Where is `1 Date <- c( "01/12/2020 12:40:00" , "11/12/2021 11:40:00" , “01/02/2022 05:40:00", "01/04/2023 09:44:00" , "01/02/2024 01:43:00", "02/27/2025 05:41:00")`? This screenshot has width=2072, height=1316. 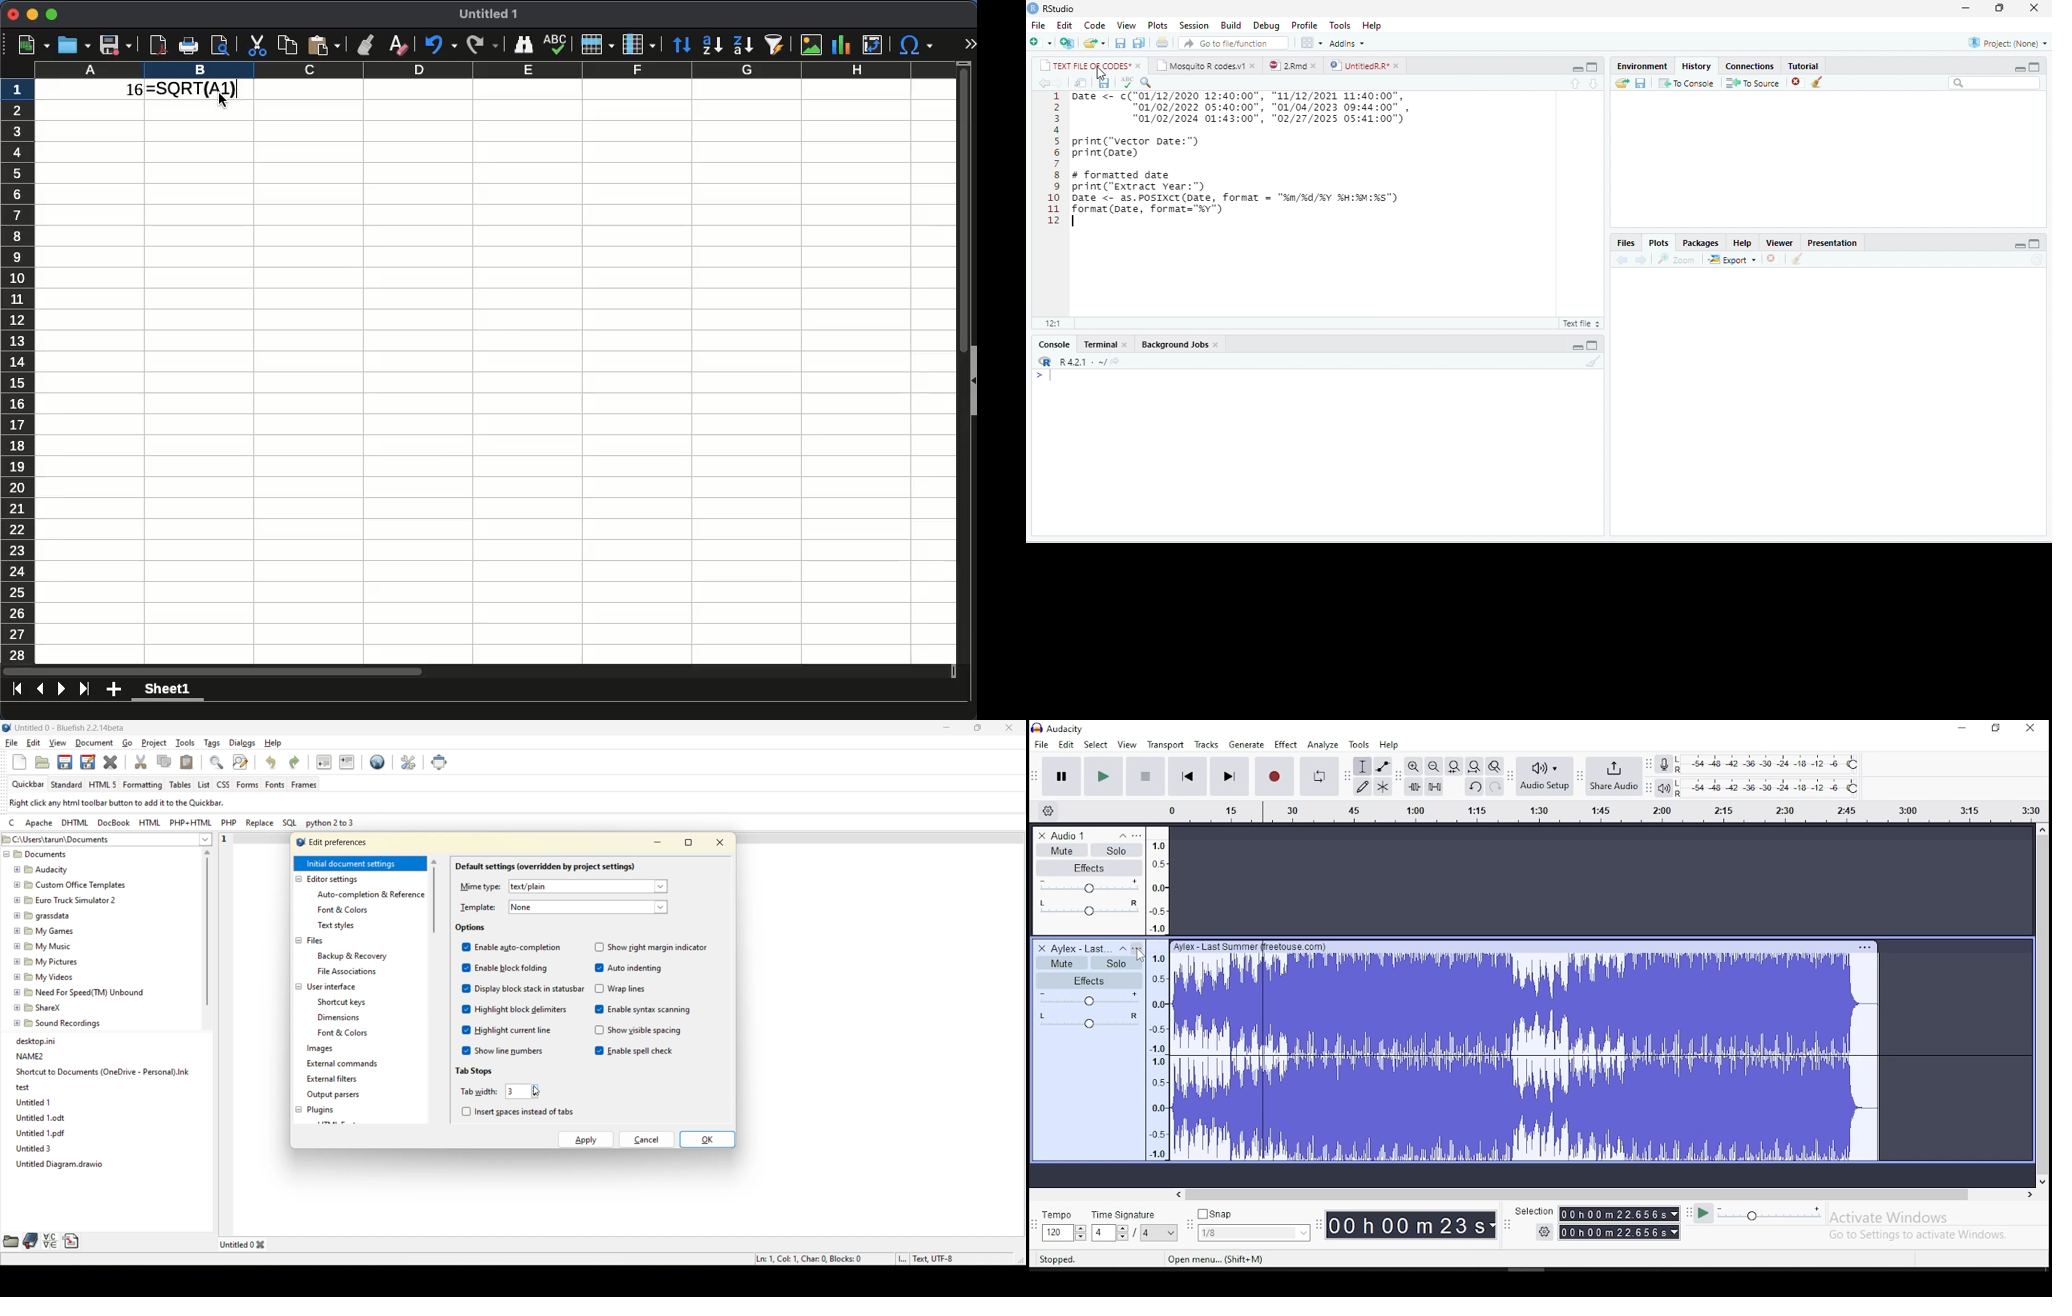 1 Date <- c( "01/12/2020 12:40:00" , "11/12/2021 11:40:00" , “01/02/2022 05:40:00", "01/04/2023 09:44:00" , "01/02/2024 01:43:00", "02/27/2025 05:41:00") is located at coordinates (1244, 108).